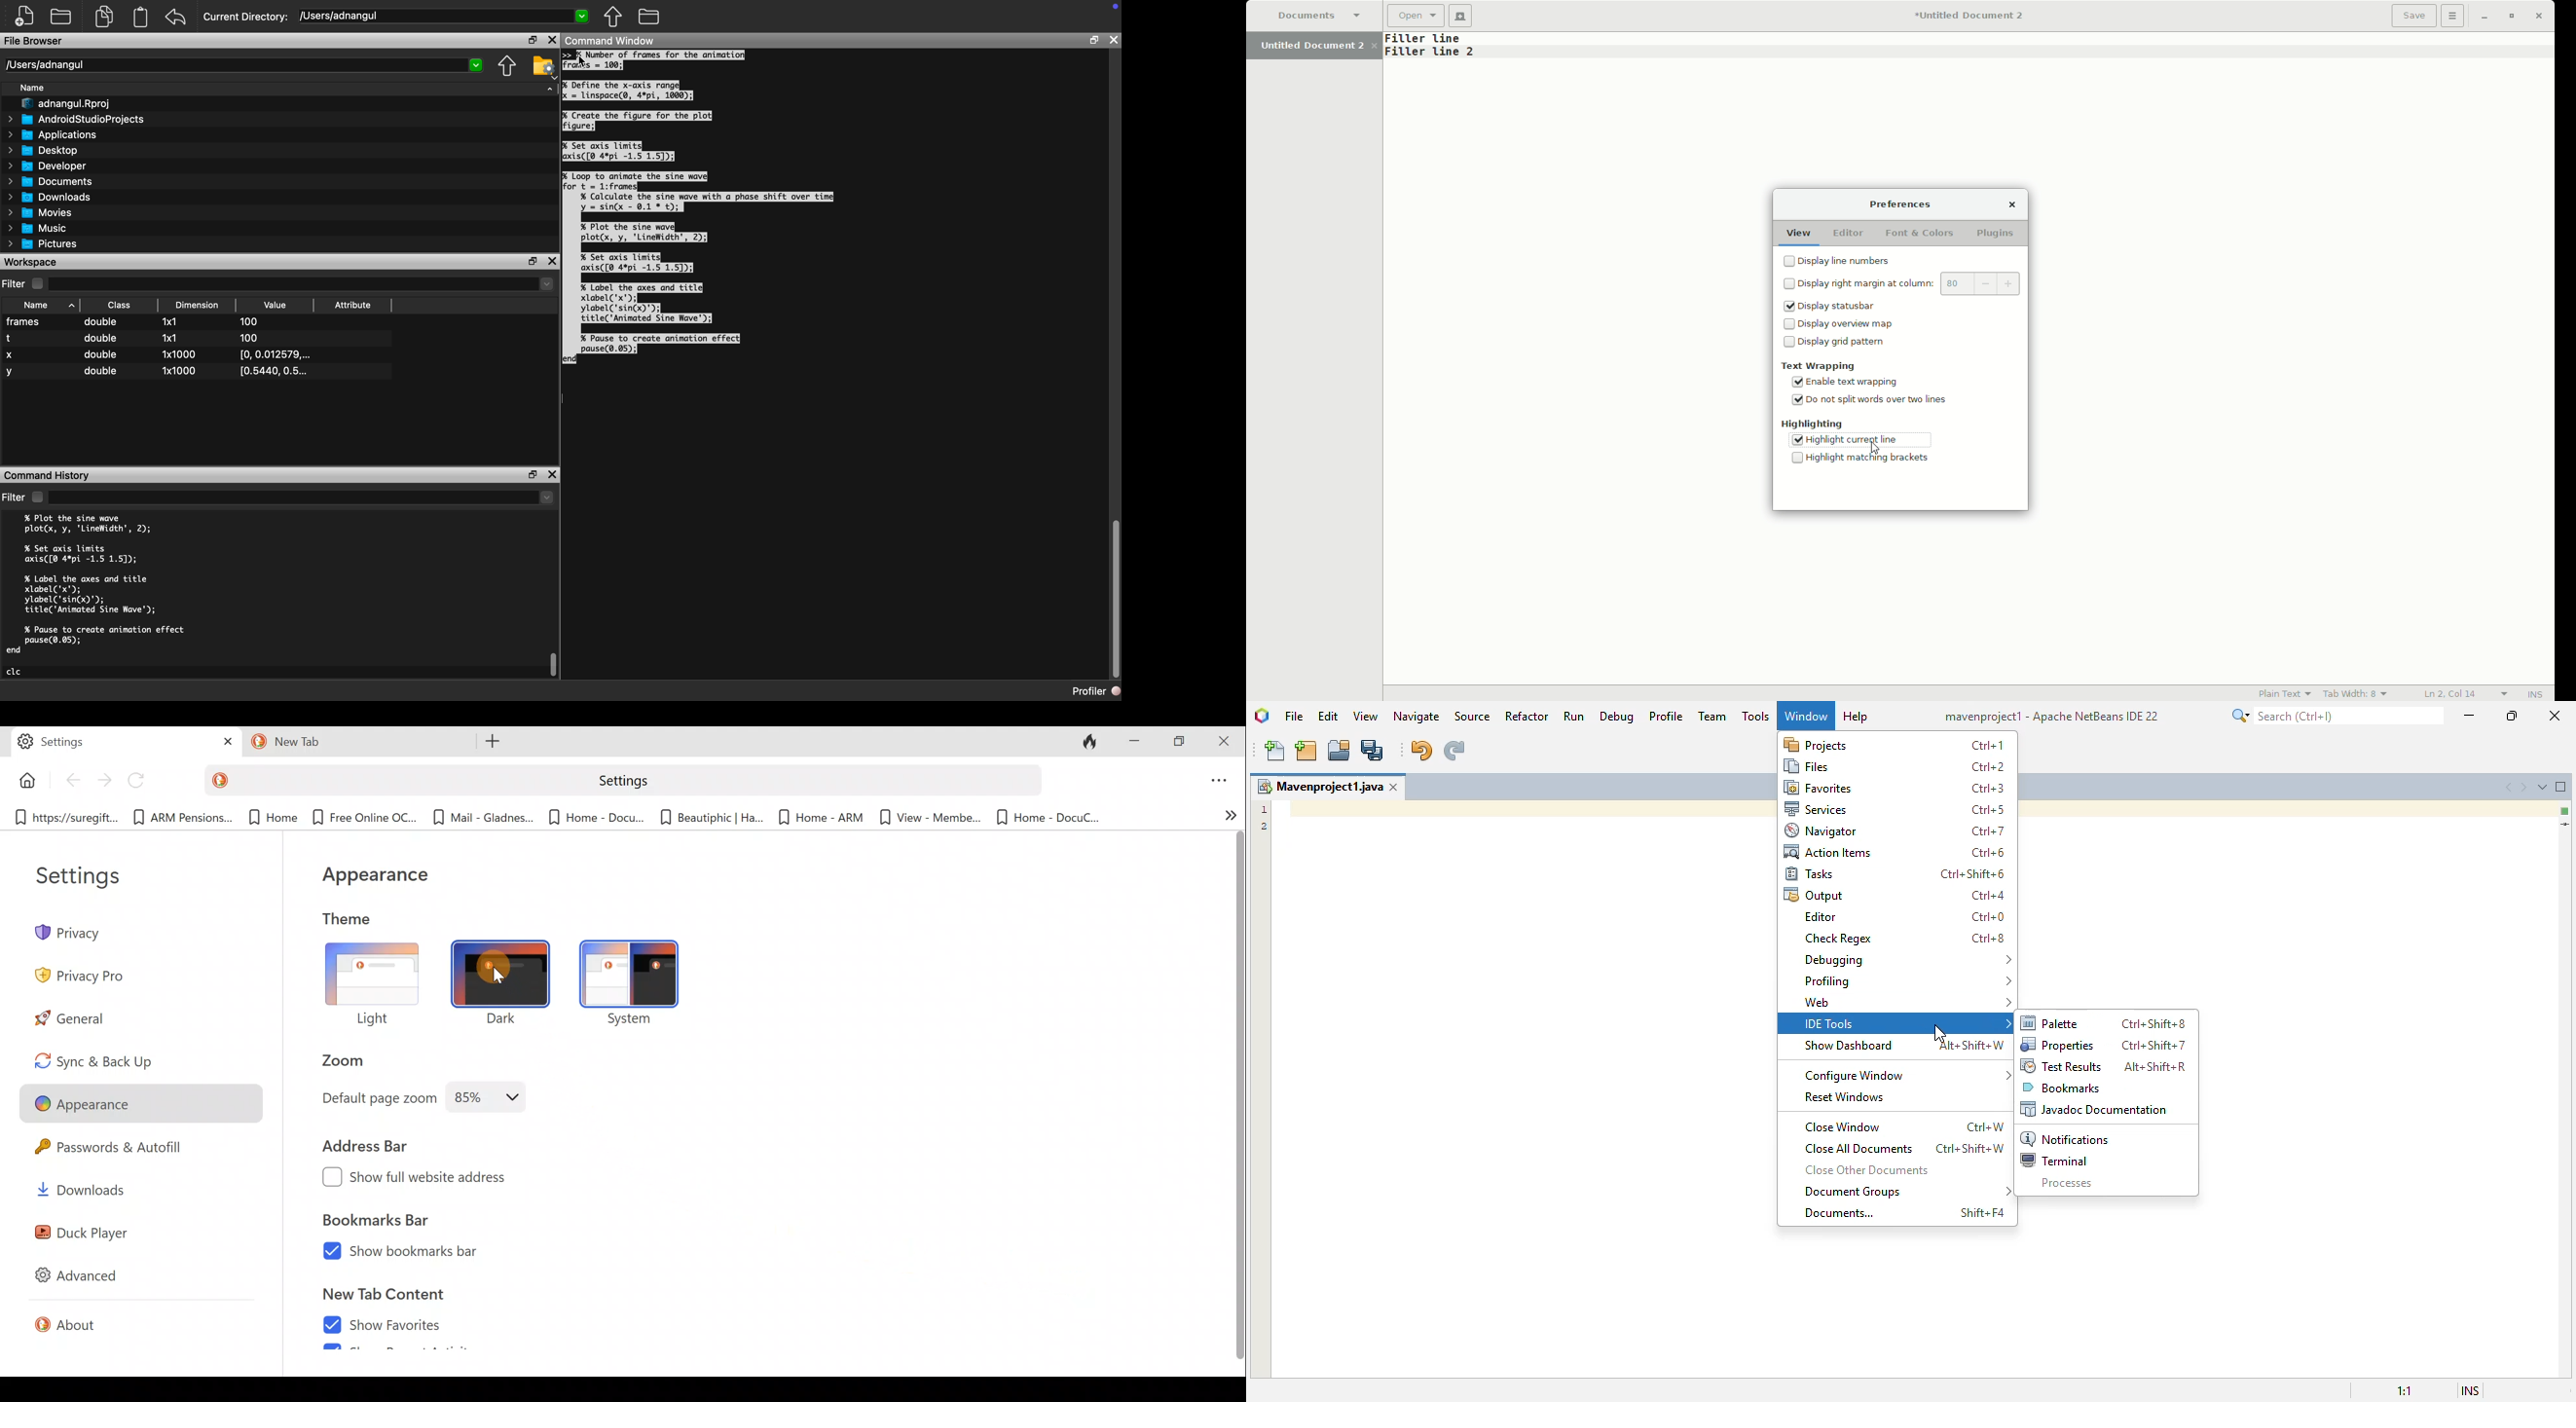 This screenshot has height=1428, width=2576. Describe the element at coordinates (1818, 809) in the screenshot. I see `services` at that location.